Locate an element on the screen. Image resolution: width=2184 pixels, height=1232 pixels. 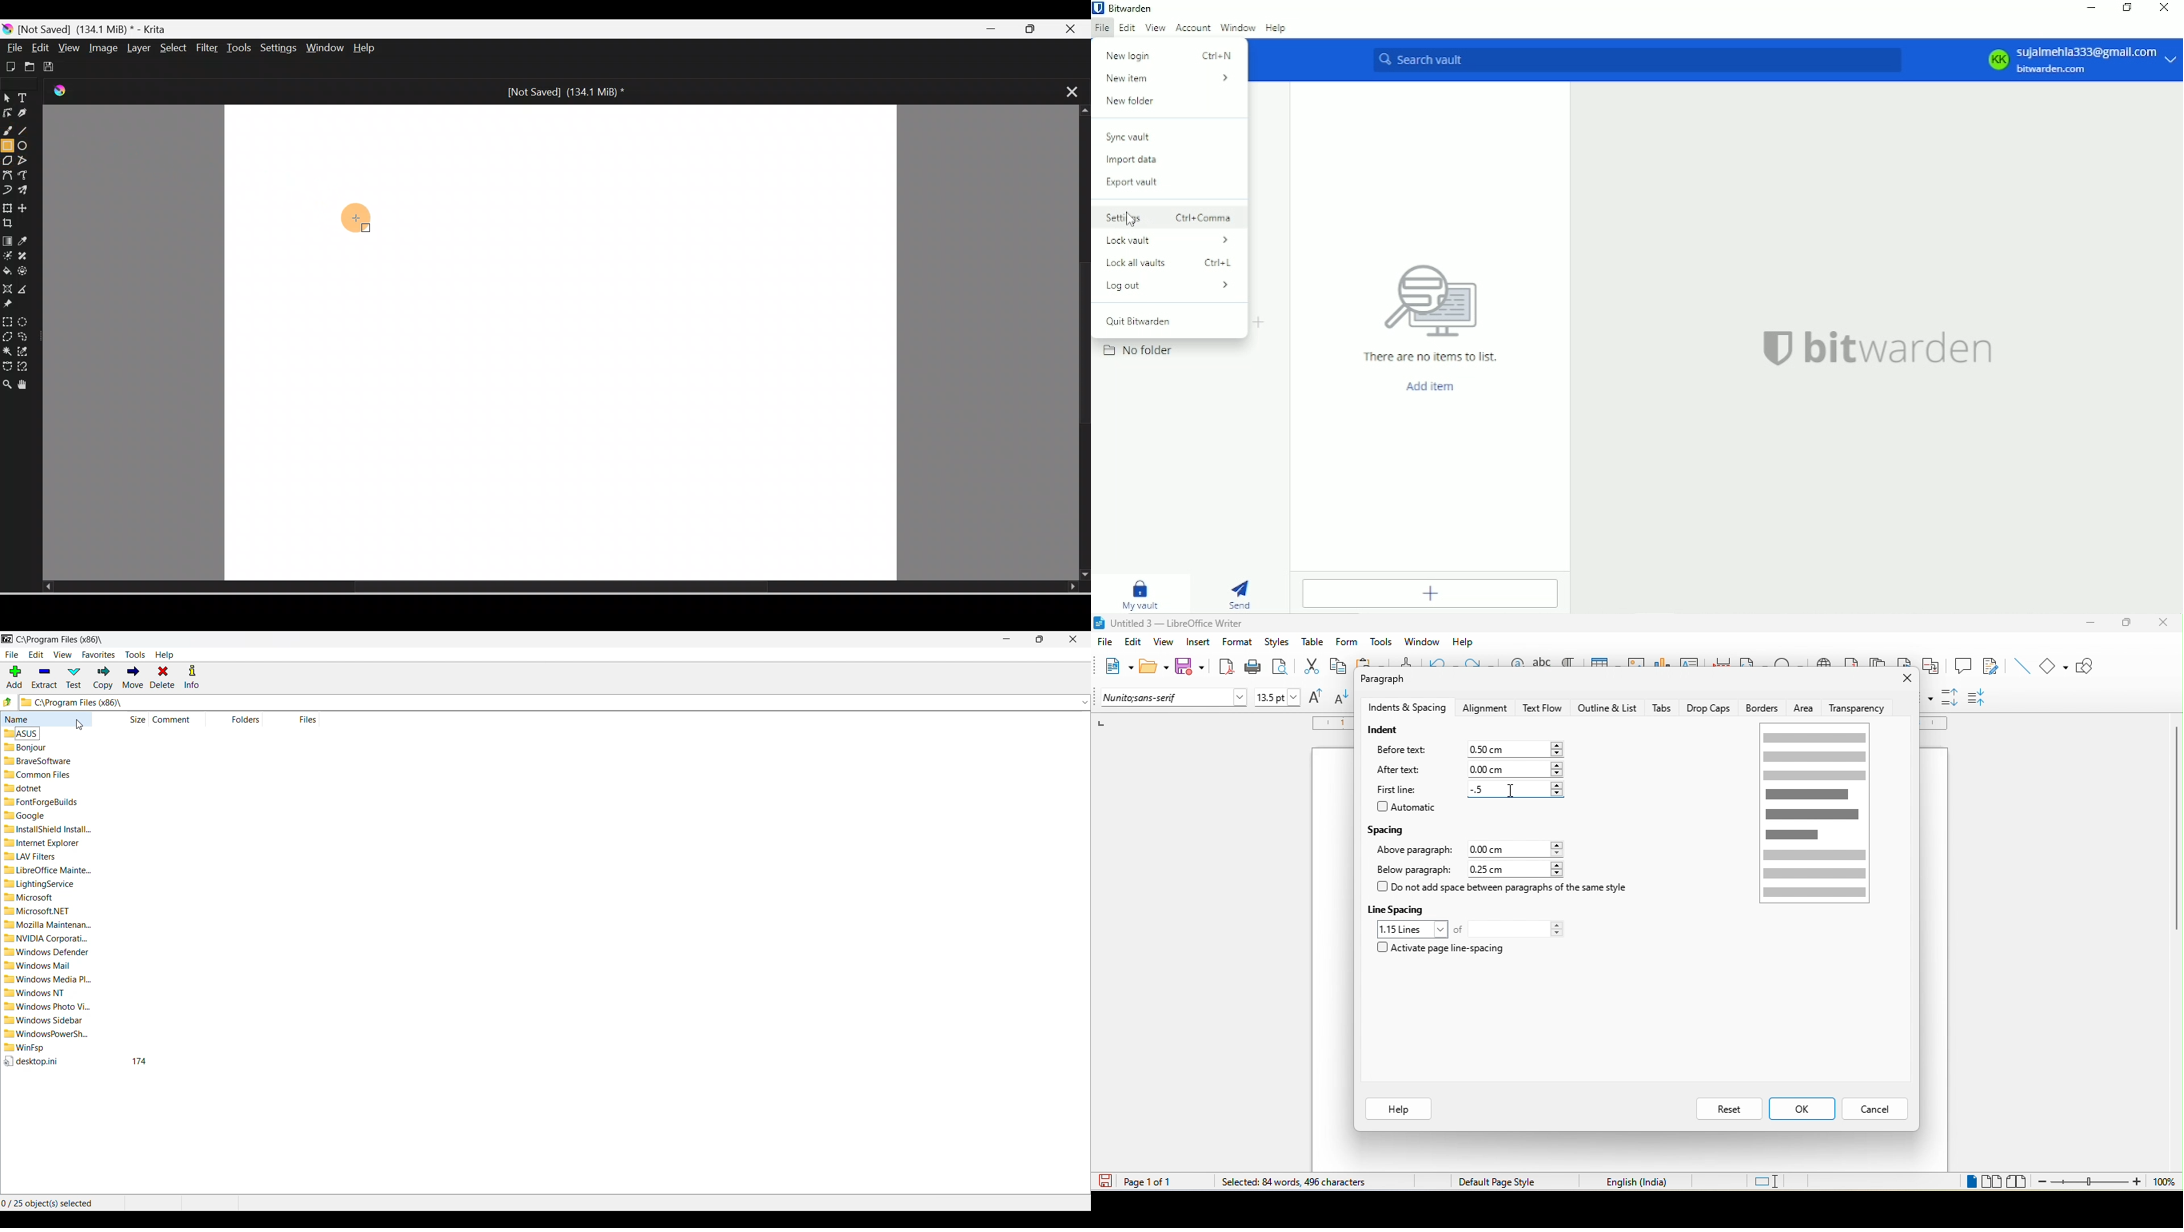
Cursor is located at coordinates (1130, 219).